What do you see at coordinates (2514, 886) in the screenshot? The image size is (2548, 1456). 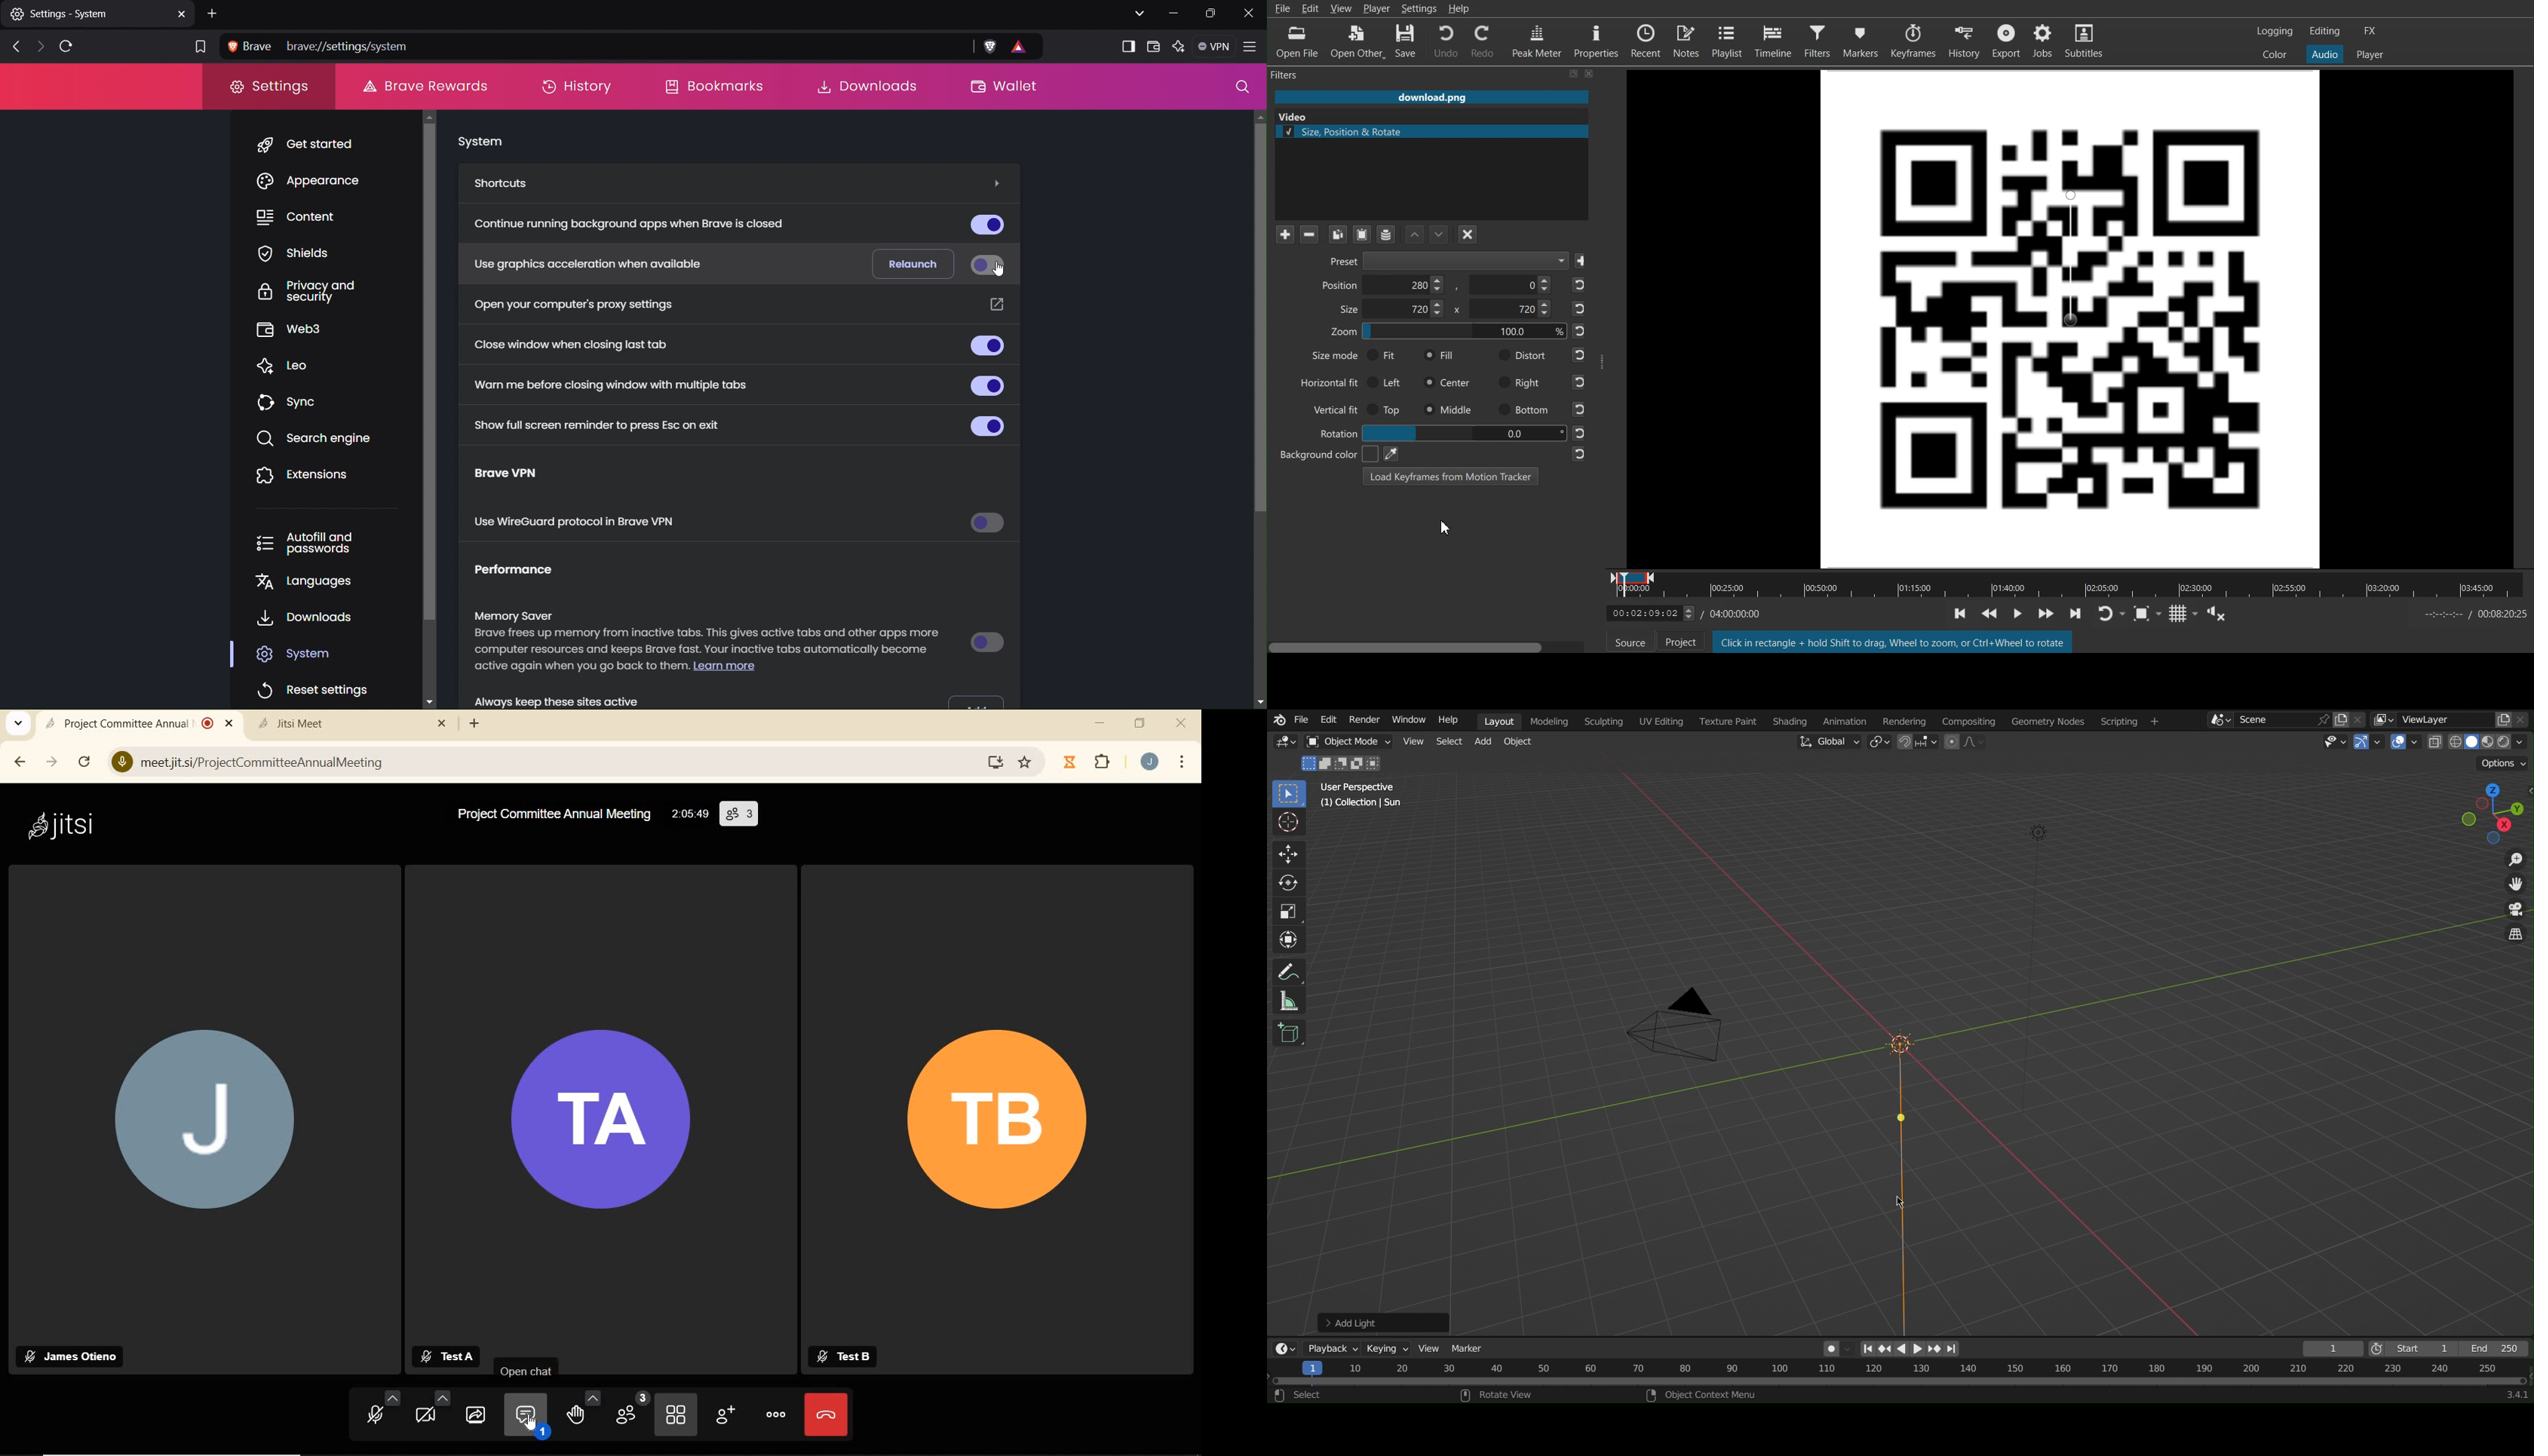 I see `Move View` at bounding box center [2514, 886].